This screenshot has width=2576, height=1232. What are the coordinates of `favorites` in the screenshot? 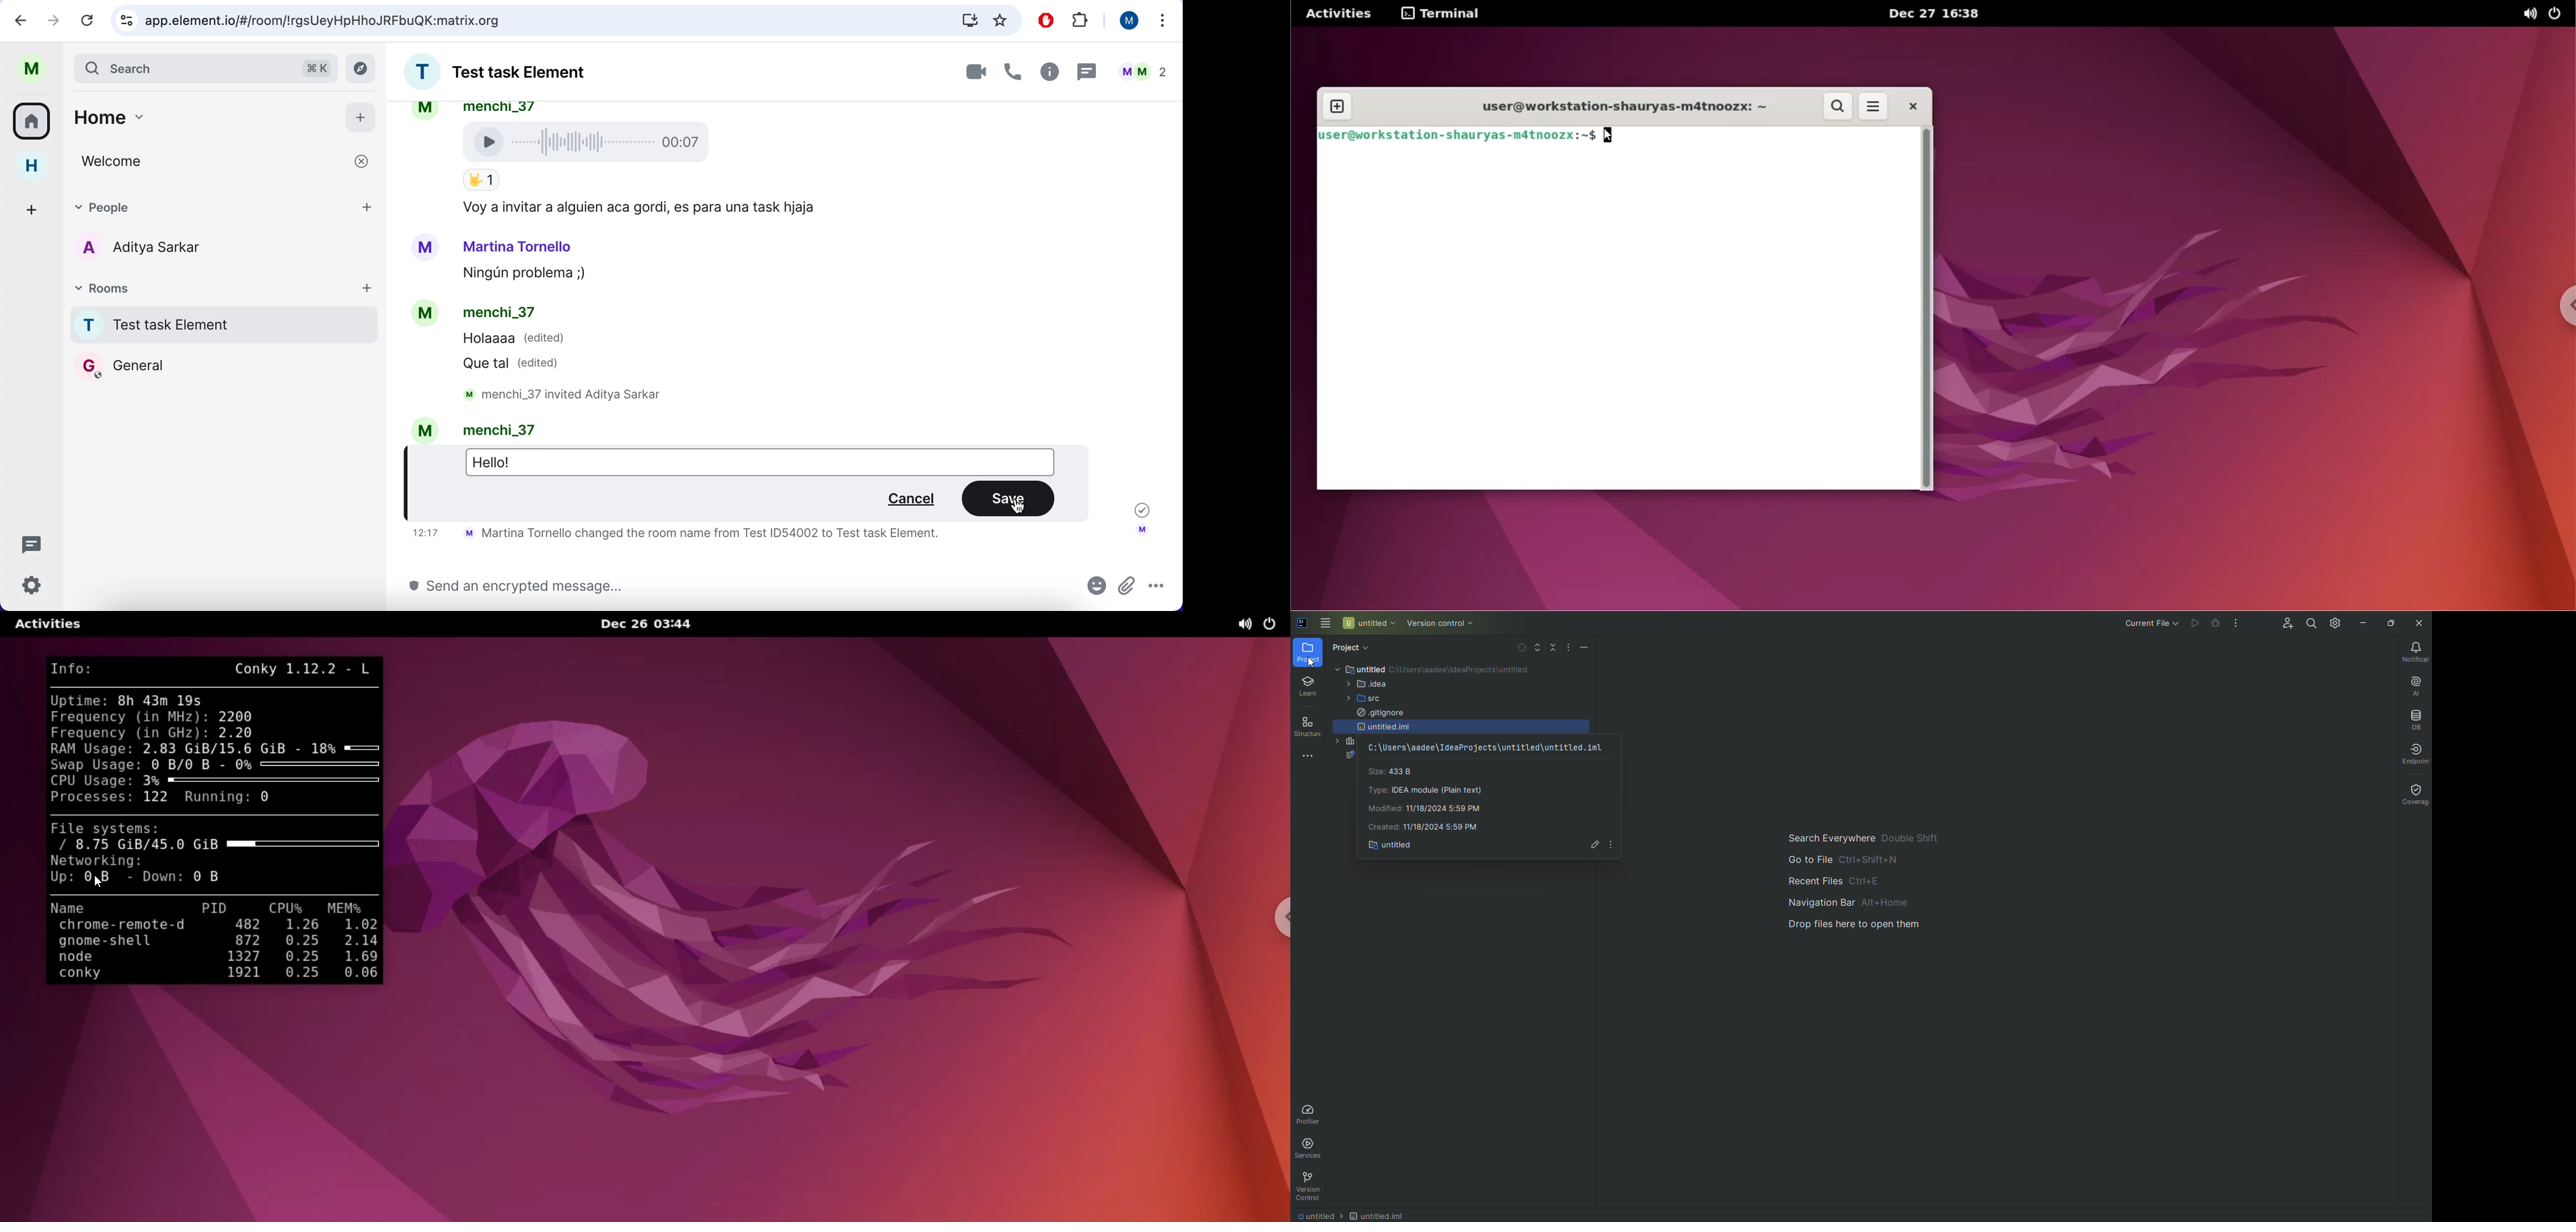 It's located at (1002, 19).